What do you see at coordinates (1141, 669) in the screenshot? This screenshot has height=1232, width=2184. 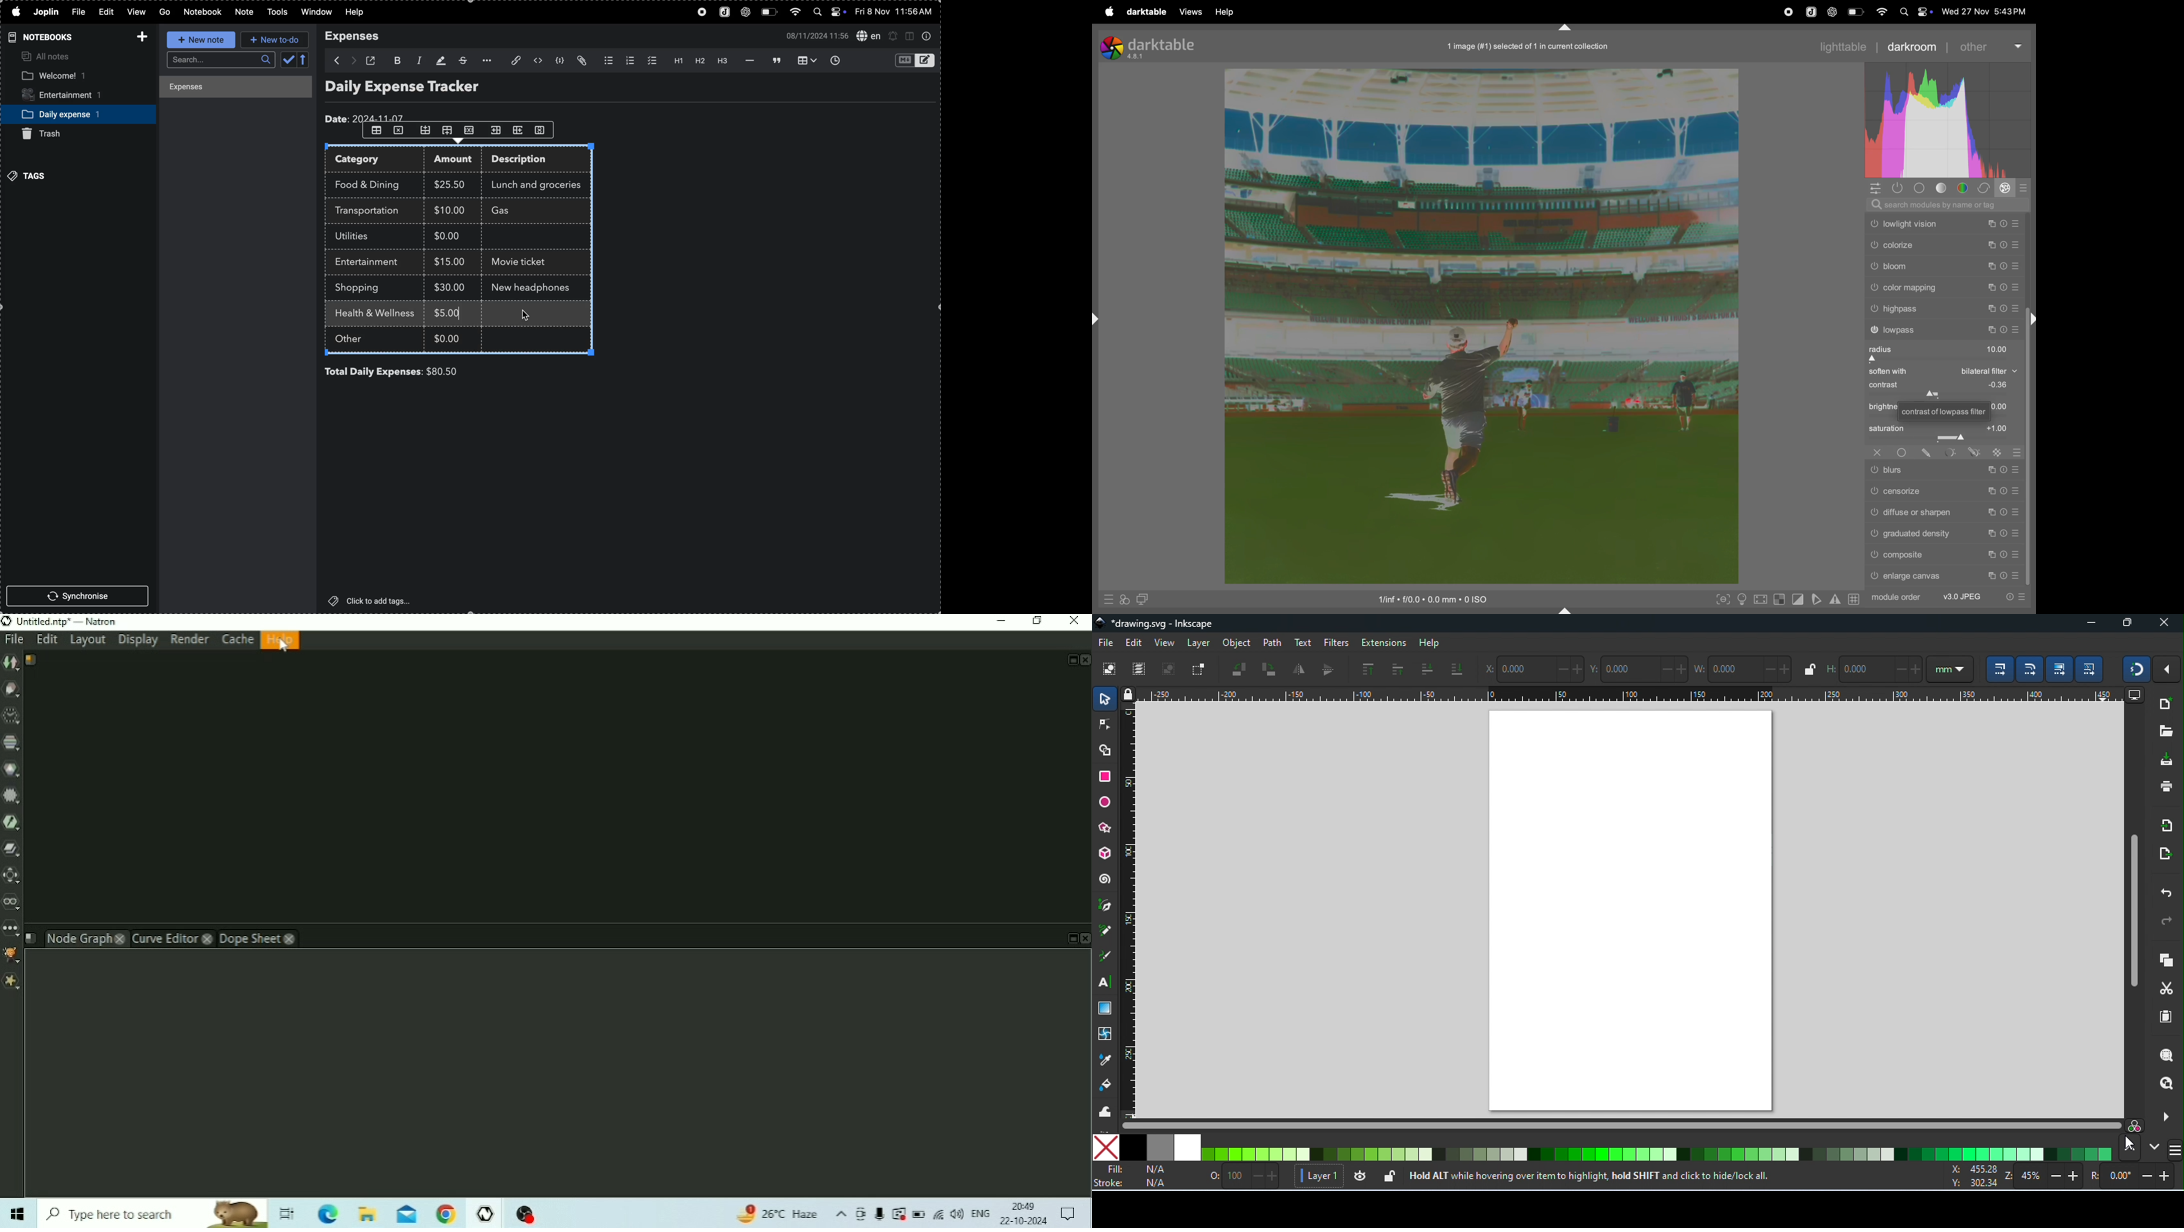 I see `select all in all layers` at bounding box center [1141, 669].